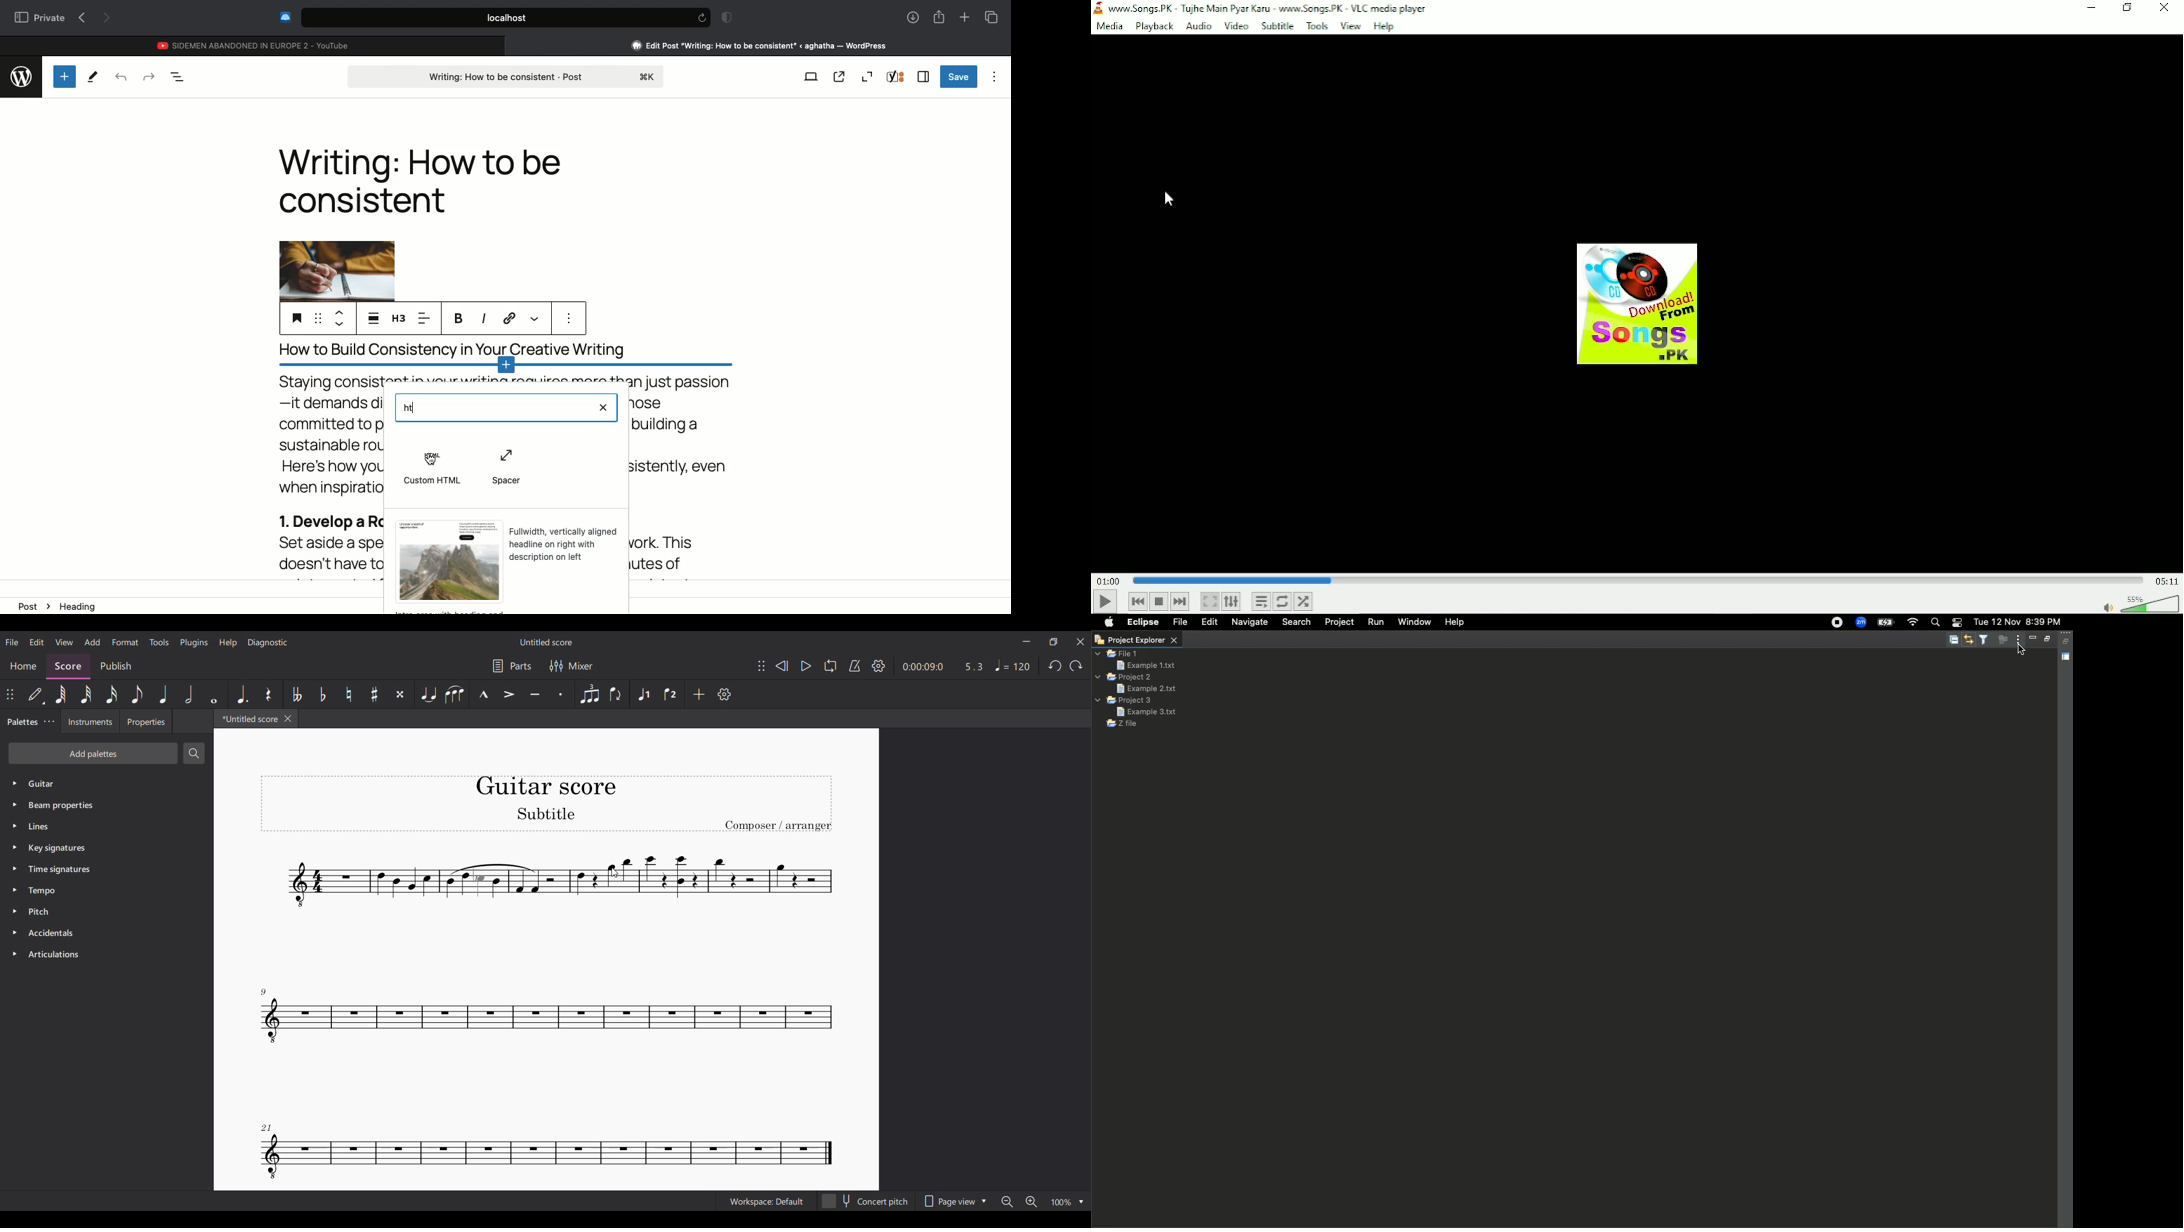 The width and height of the screenshot is (2184, 1232). I want to click on Collapse all, so click(1953, 641).